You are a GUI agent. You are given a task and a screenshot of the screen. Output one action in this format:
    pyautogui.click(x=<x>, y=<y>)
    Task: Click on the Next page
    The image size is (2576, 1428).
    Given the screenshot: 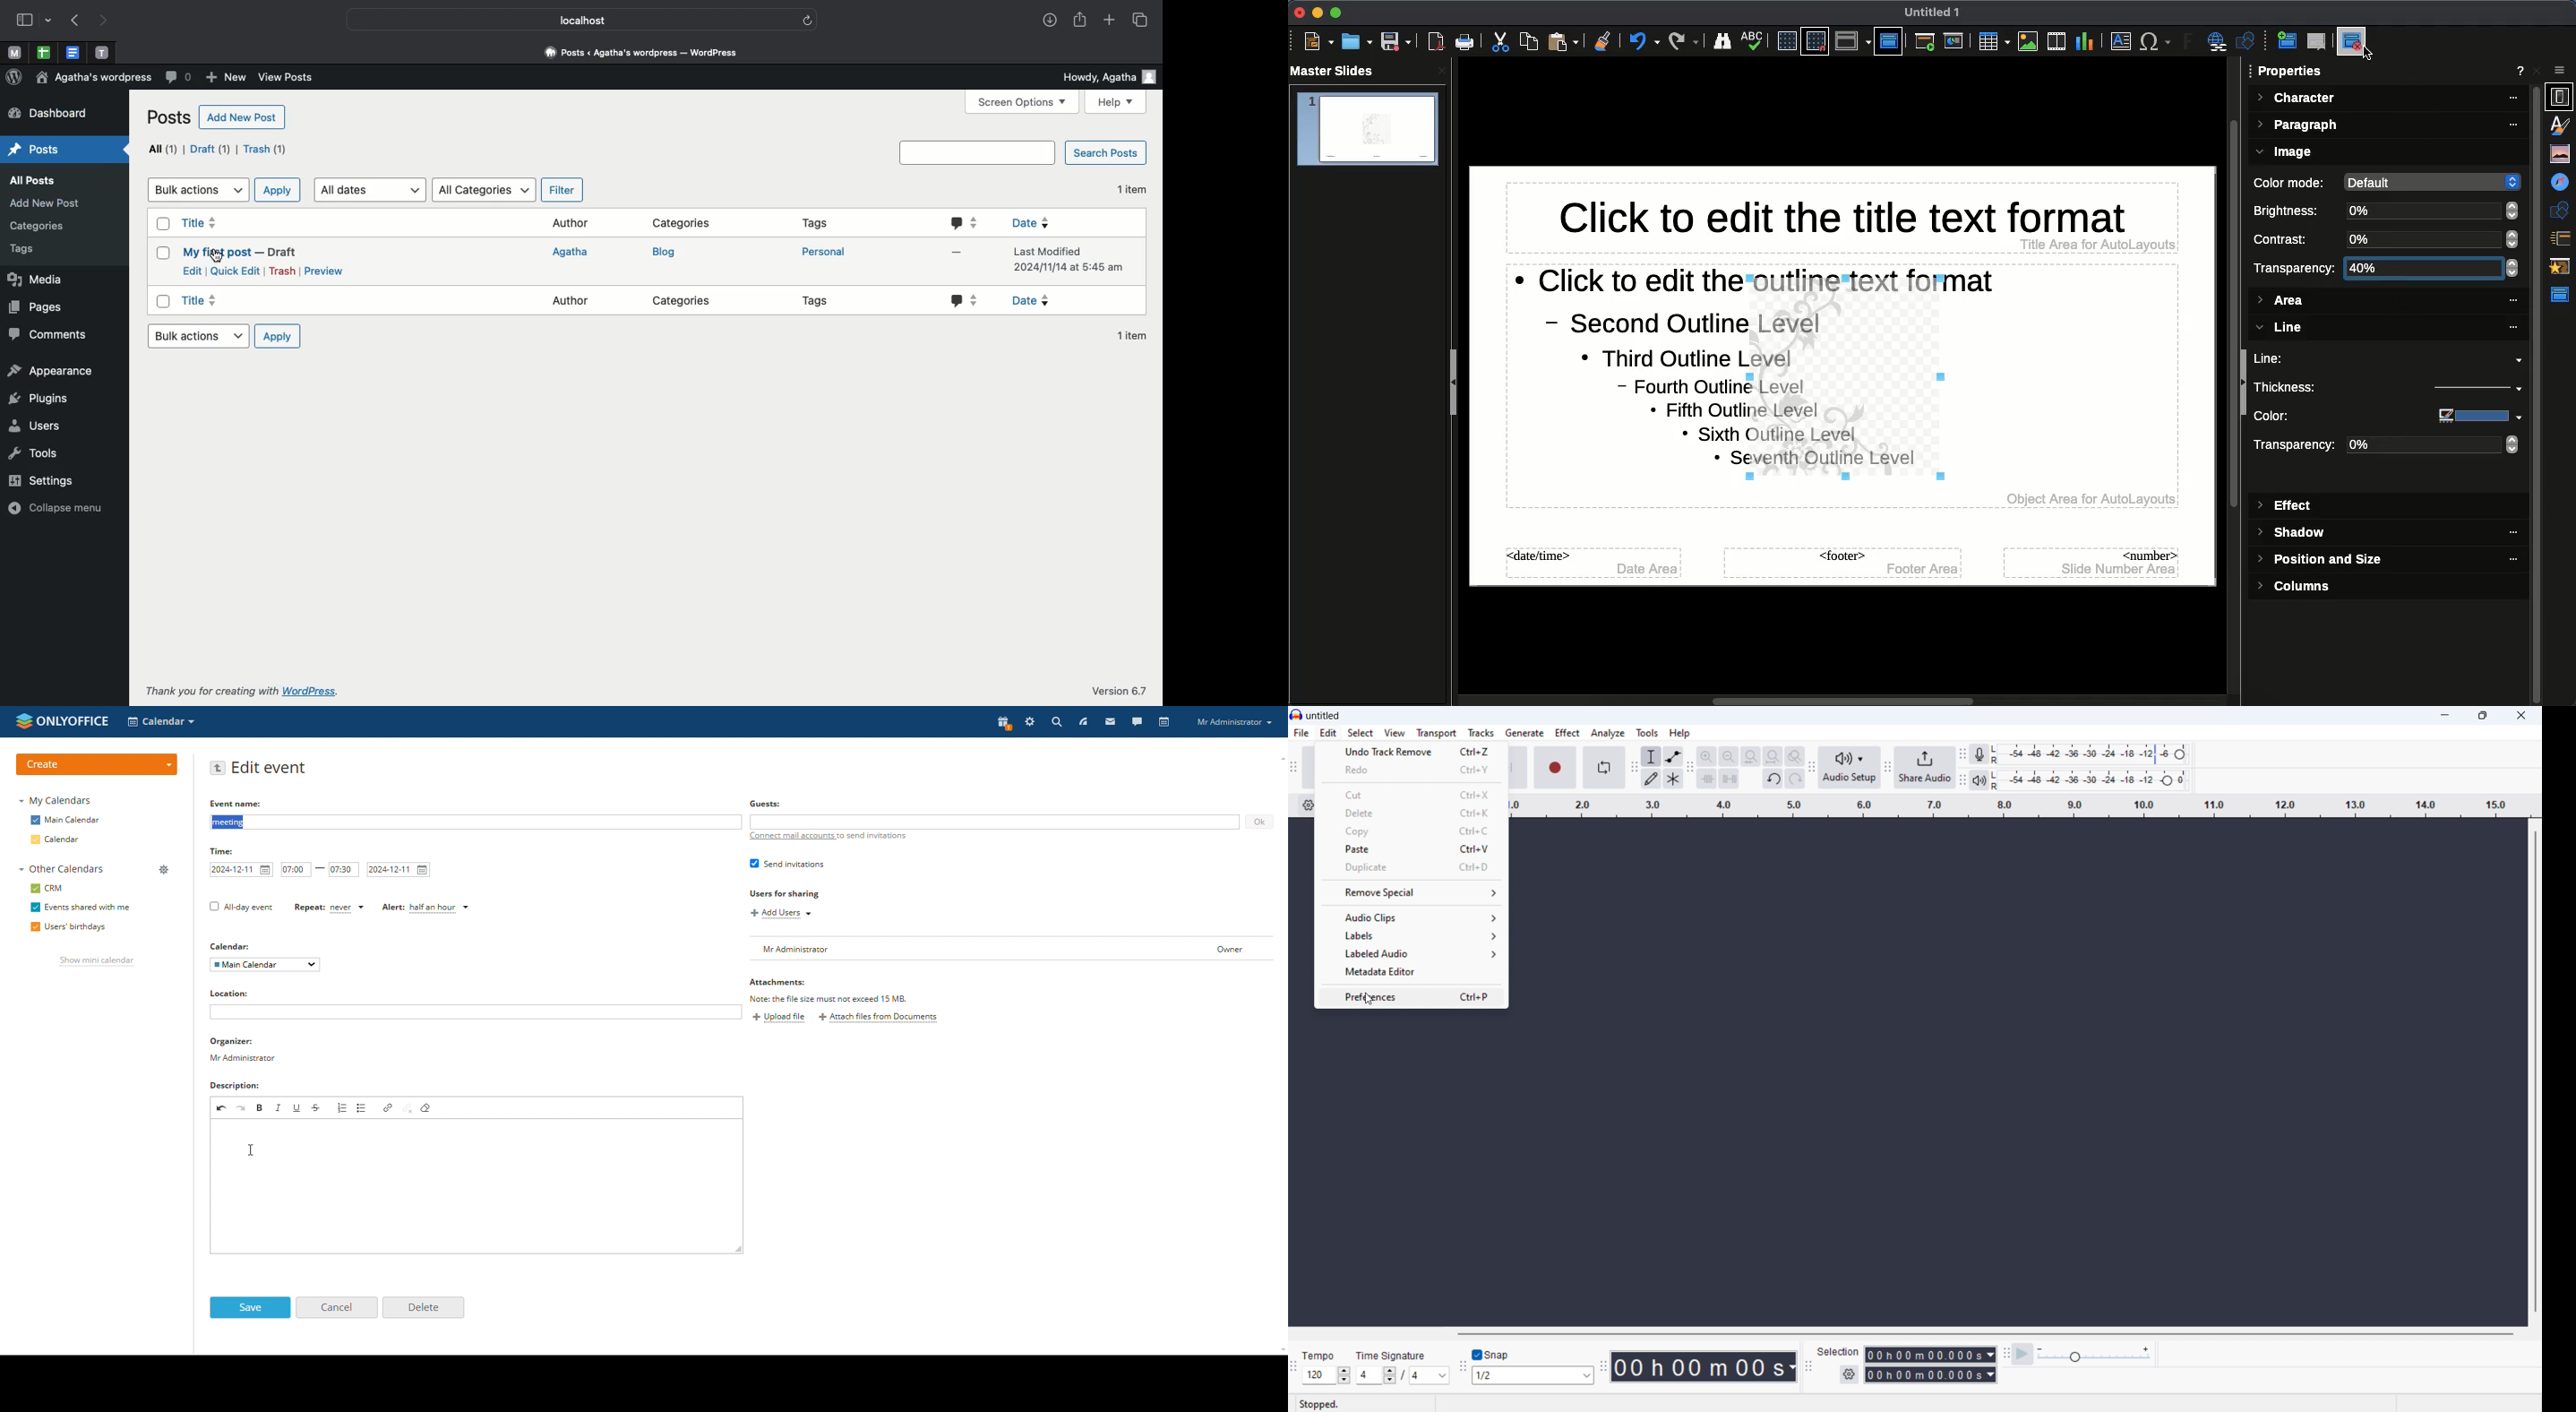 What is the action you would take?
    pyautogui.click(x=108, y=21)
    